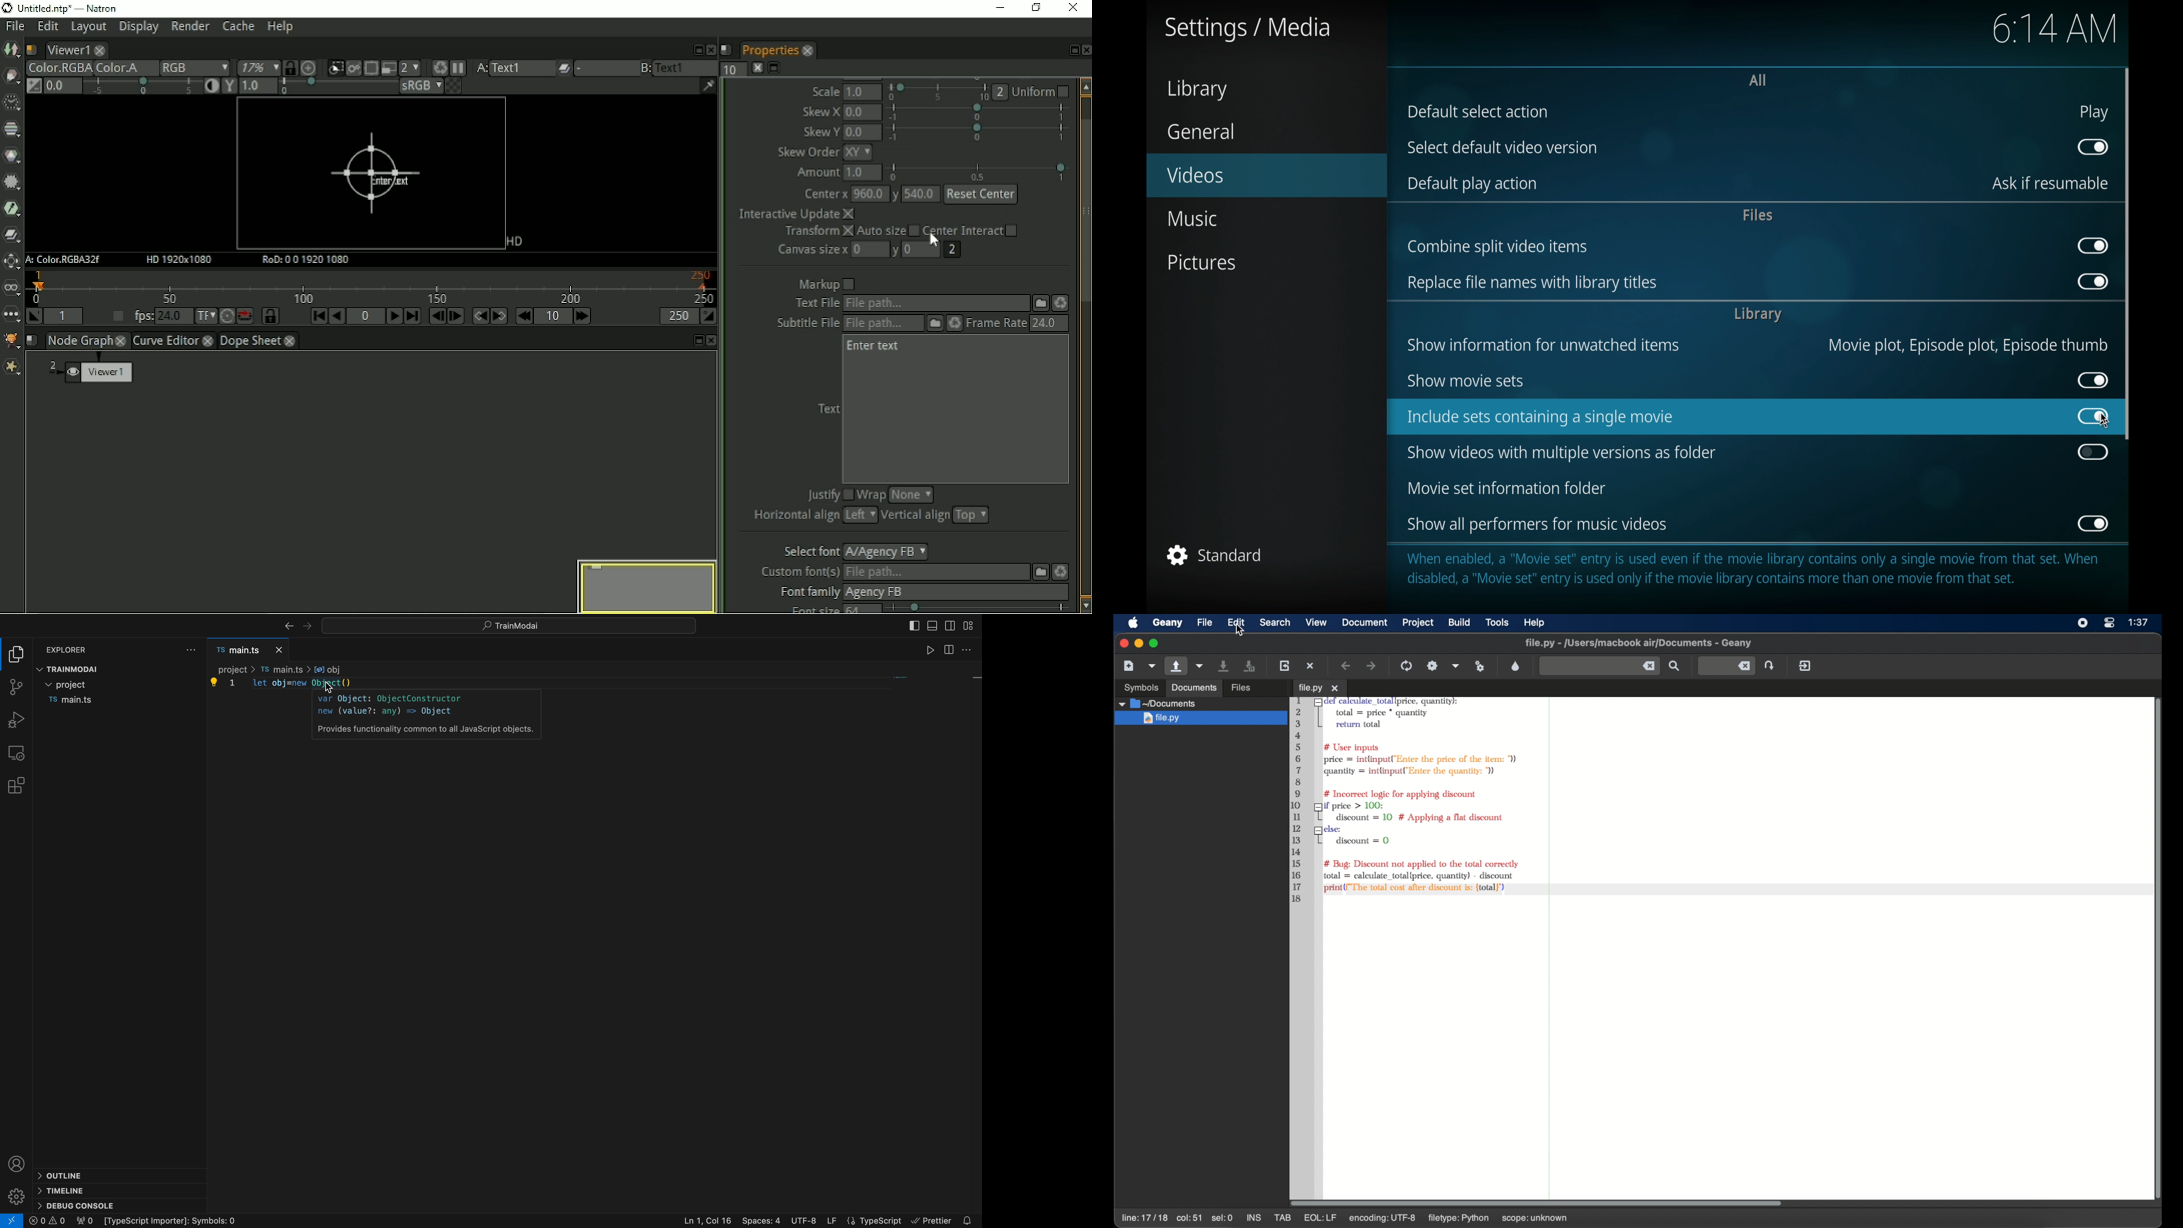  Describe the element at coordinates (2094, 113) in the screenshot. I see `play` at that location.